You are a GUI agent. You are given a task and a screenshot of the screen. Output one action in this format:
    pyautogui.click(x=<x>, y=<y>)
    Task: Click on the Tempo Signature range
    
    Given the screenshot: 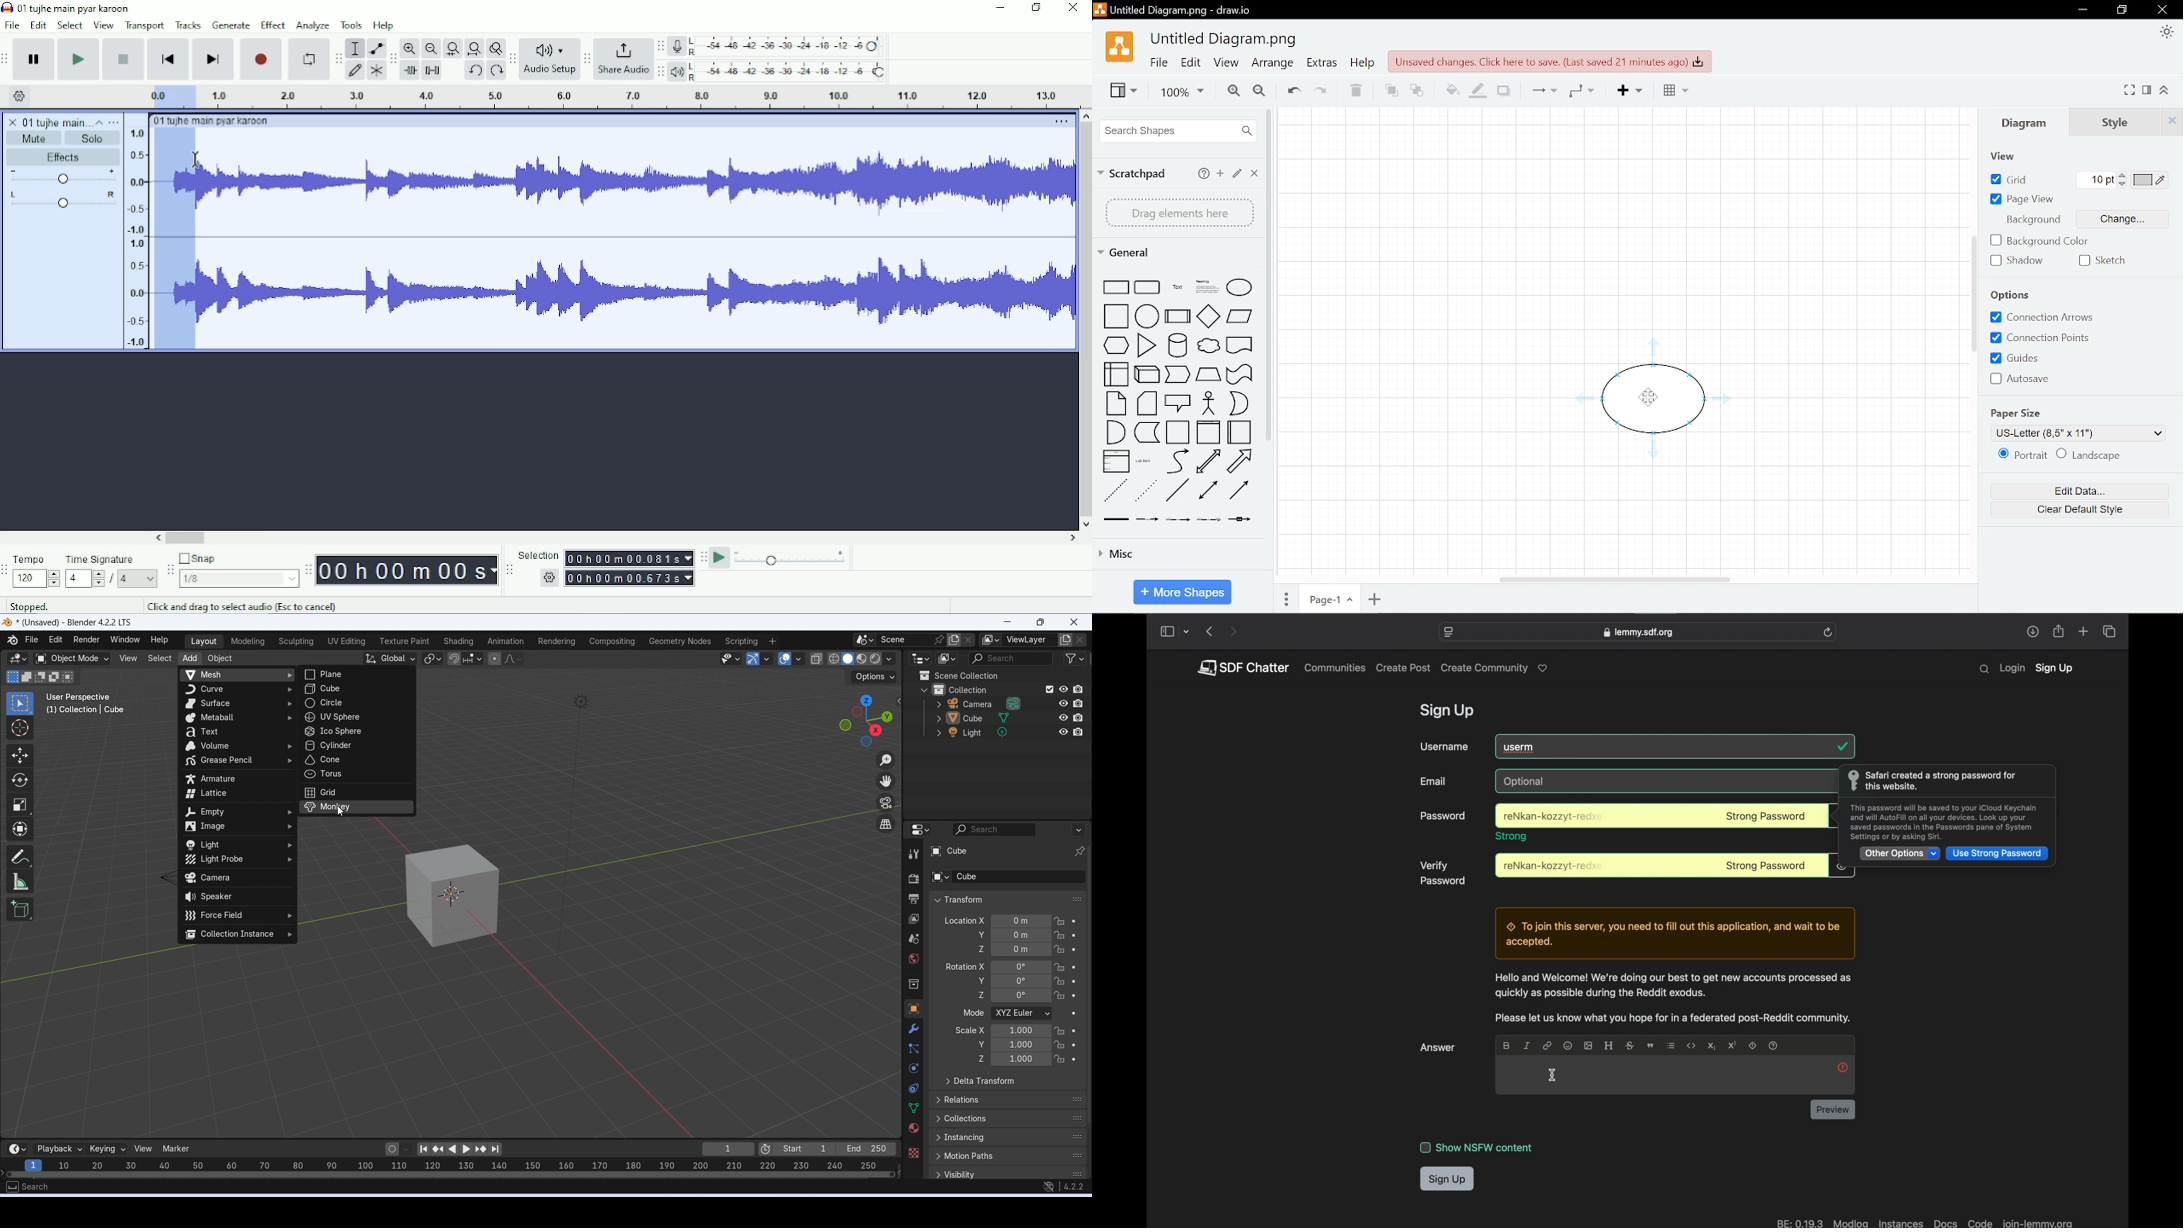 What is the action you would take?
    pyautogui.click(x=84, y=578)
    